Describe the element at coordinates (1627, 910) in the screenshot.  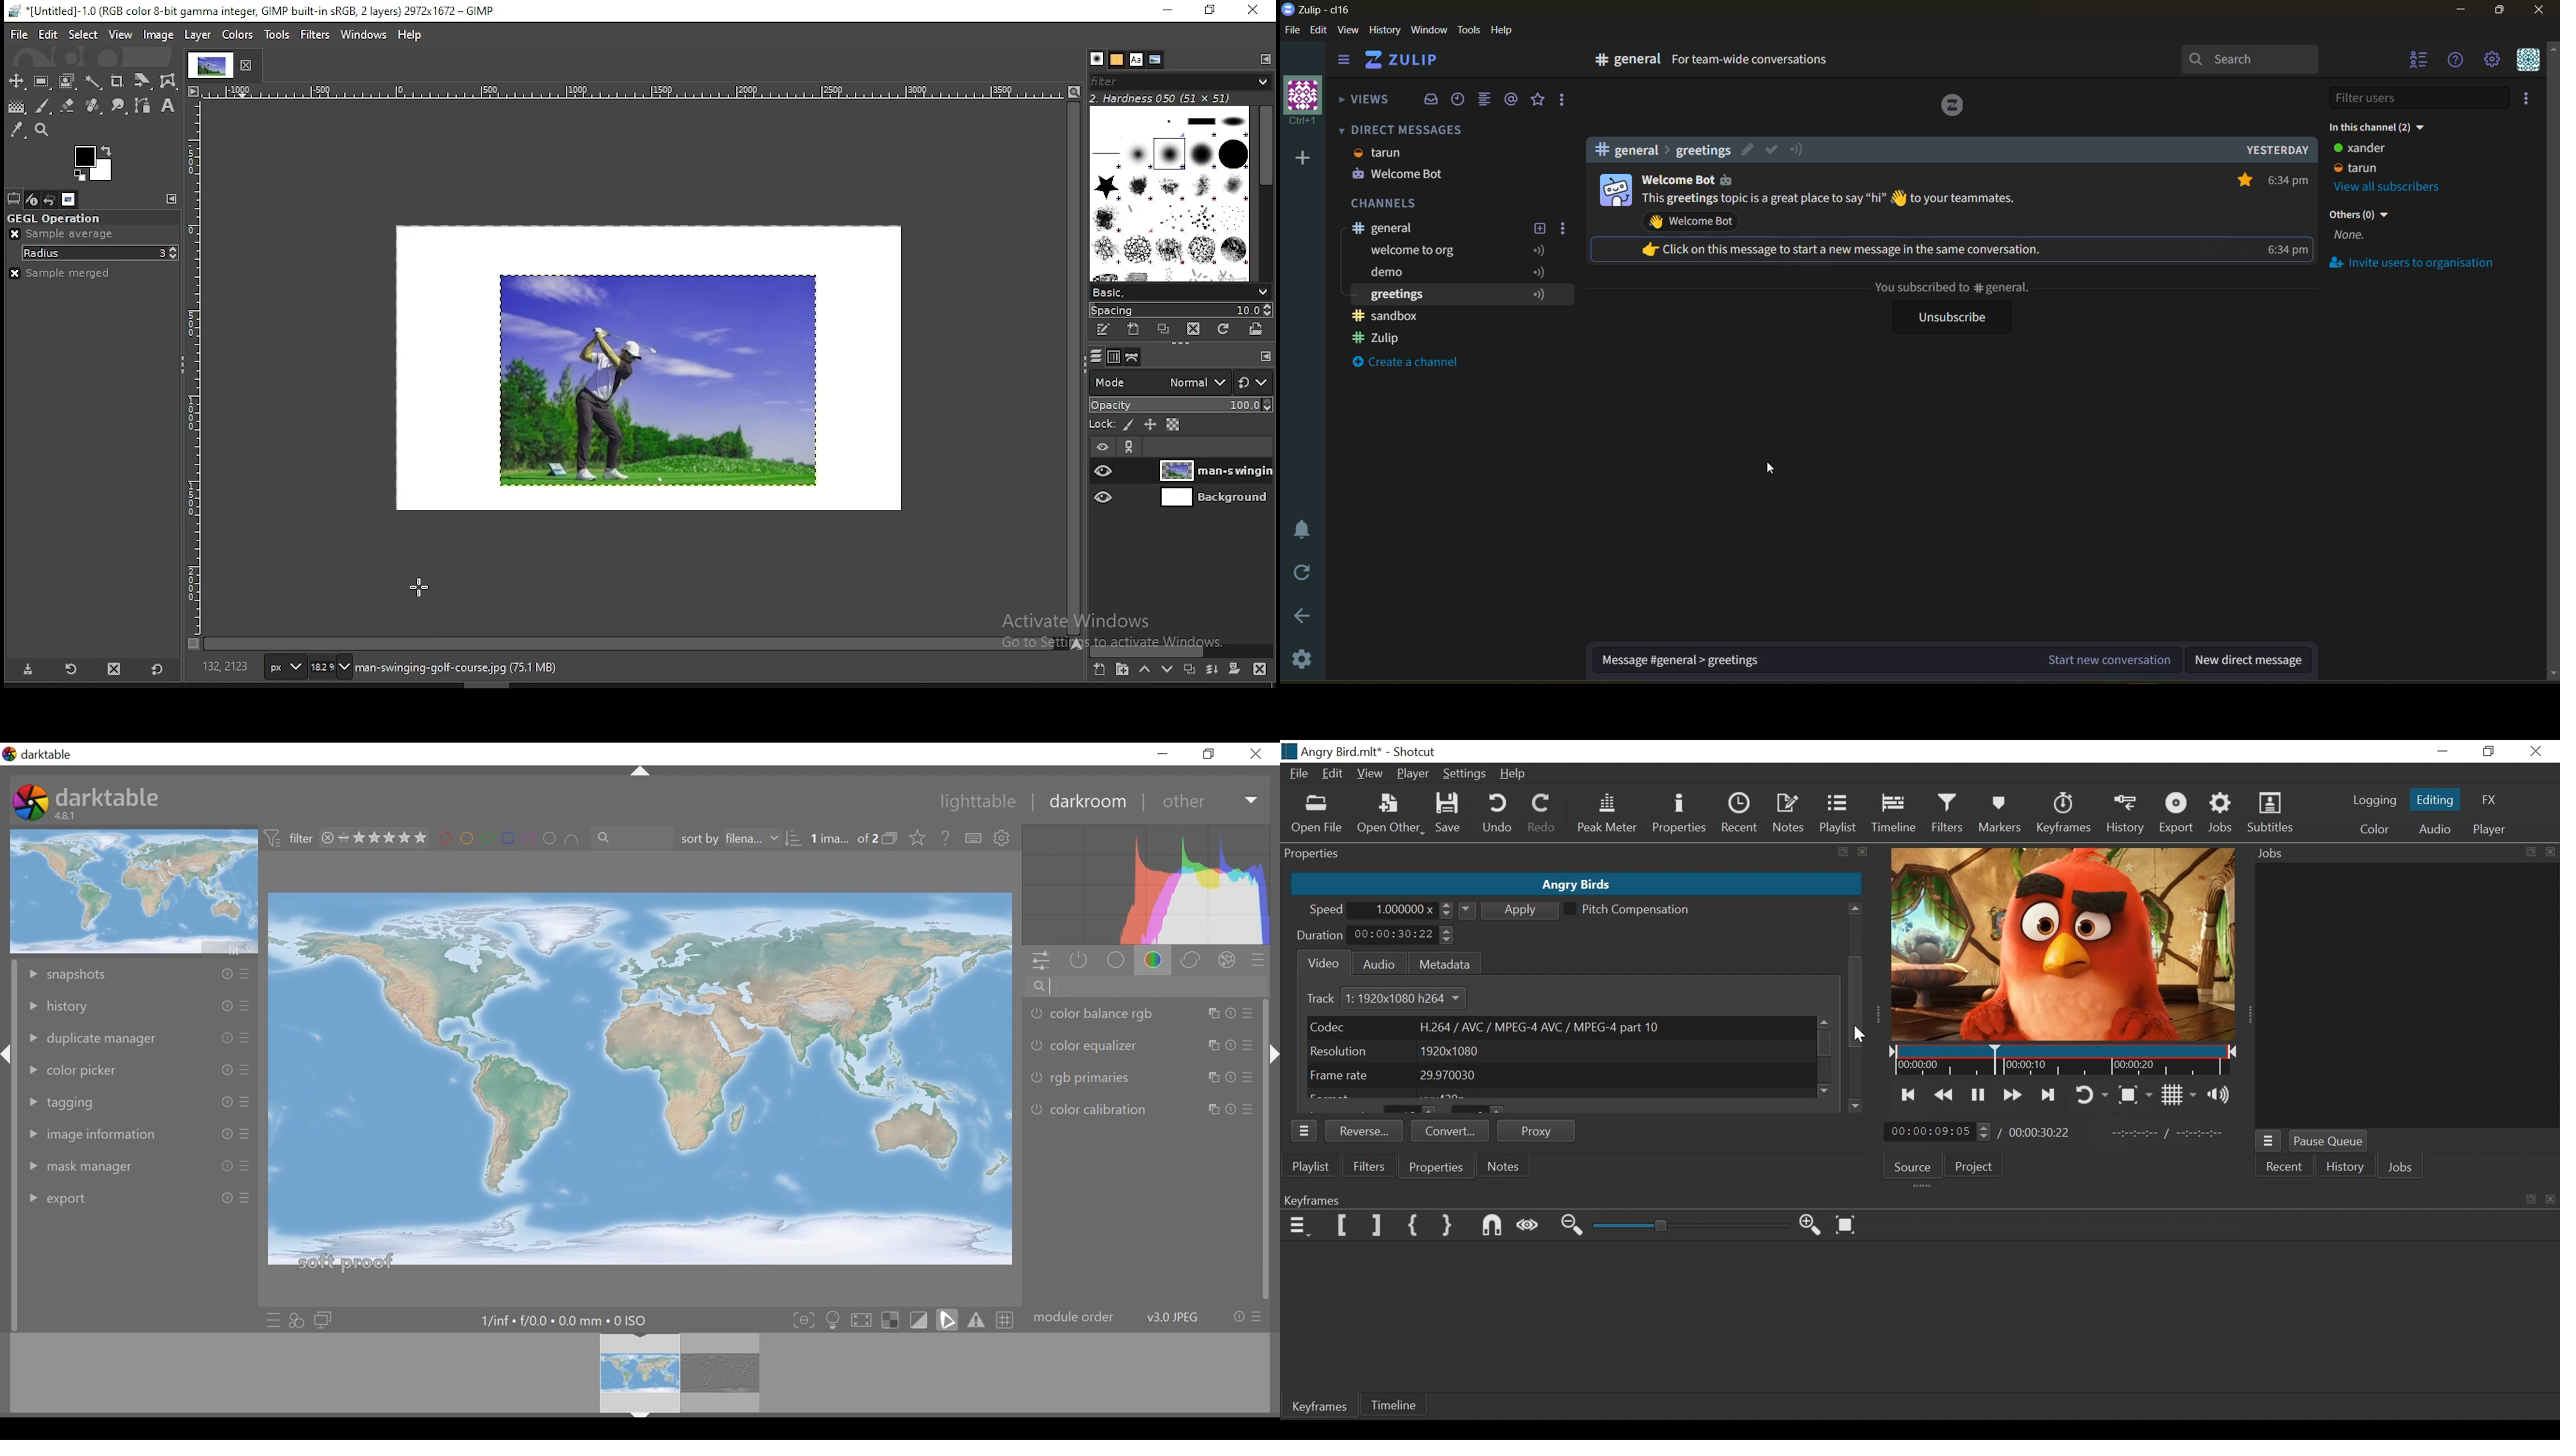
I see `(un)select Pitch Compensation` at that location.